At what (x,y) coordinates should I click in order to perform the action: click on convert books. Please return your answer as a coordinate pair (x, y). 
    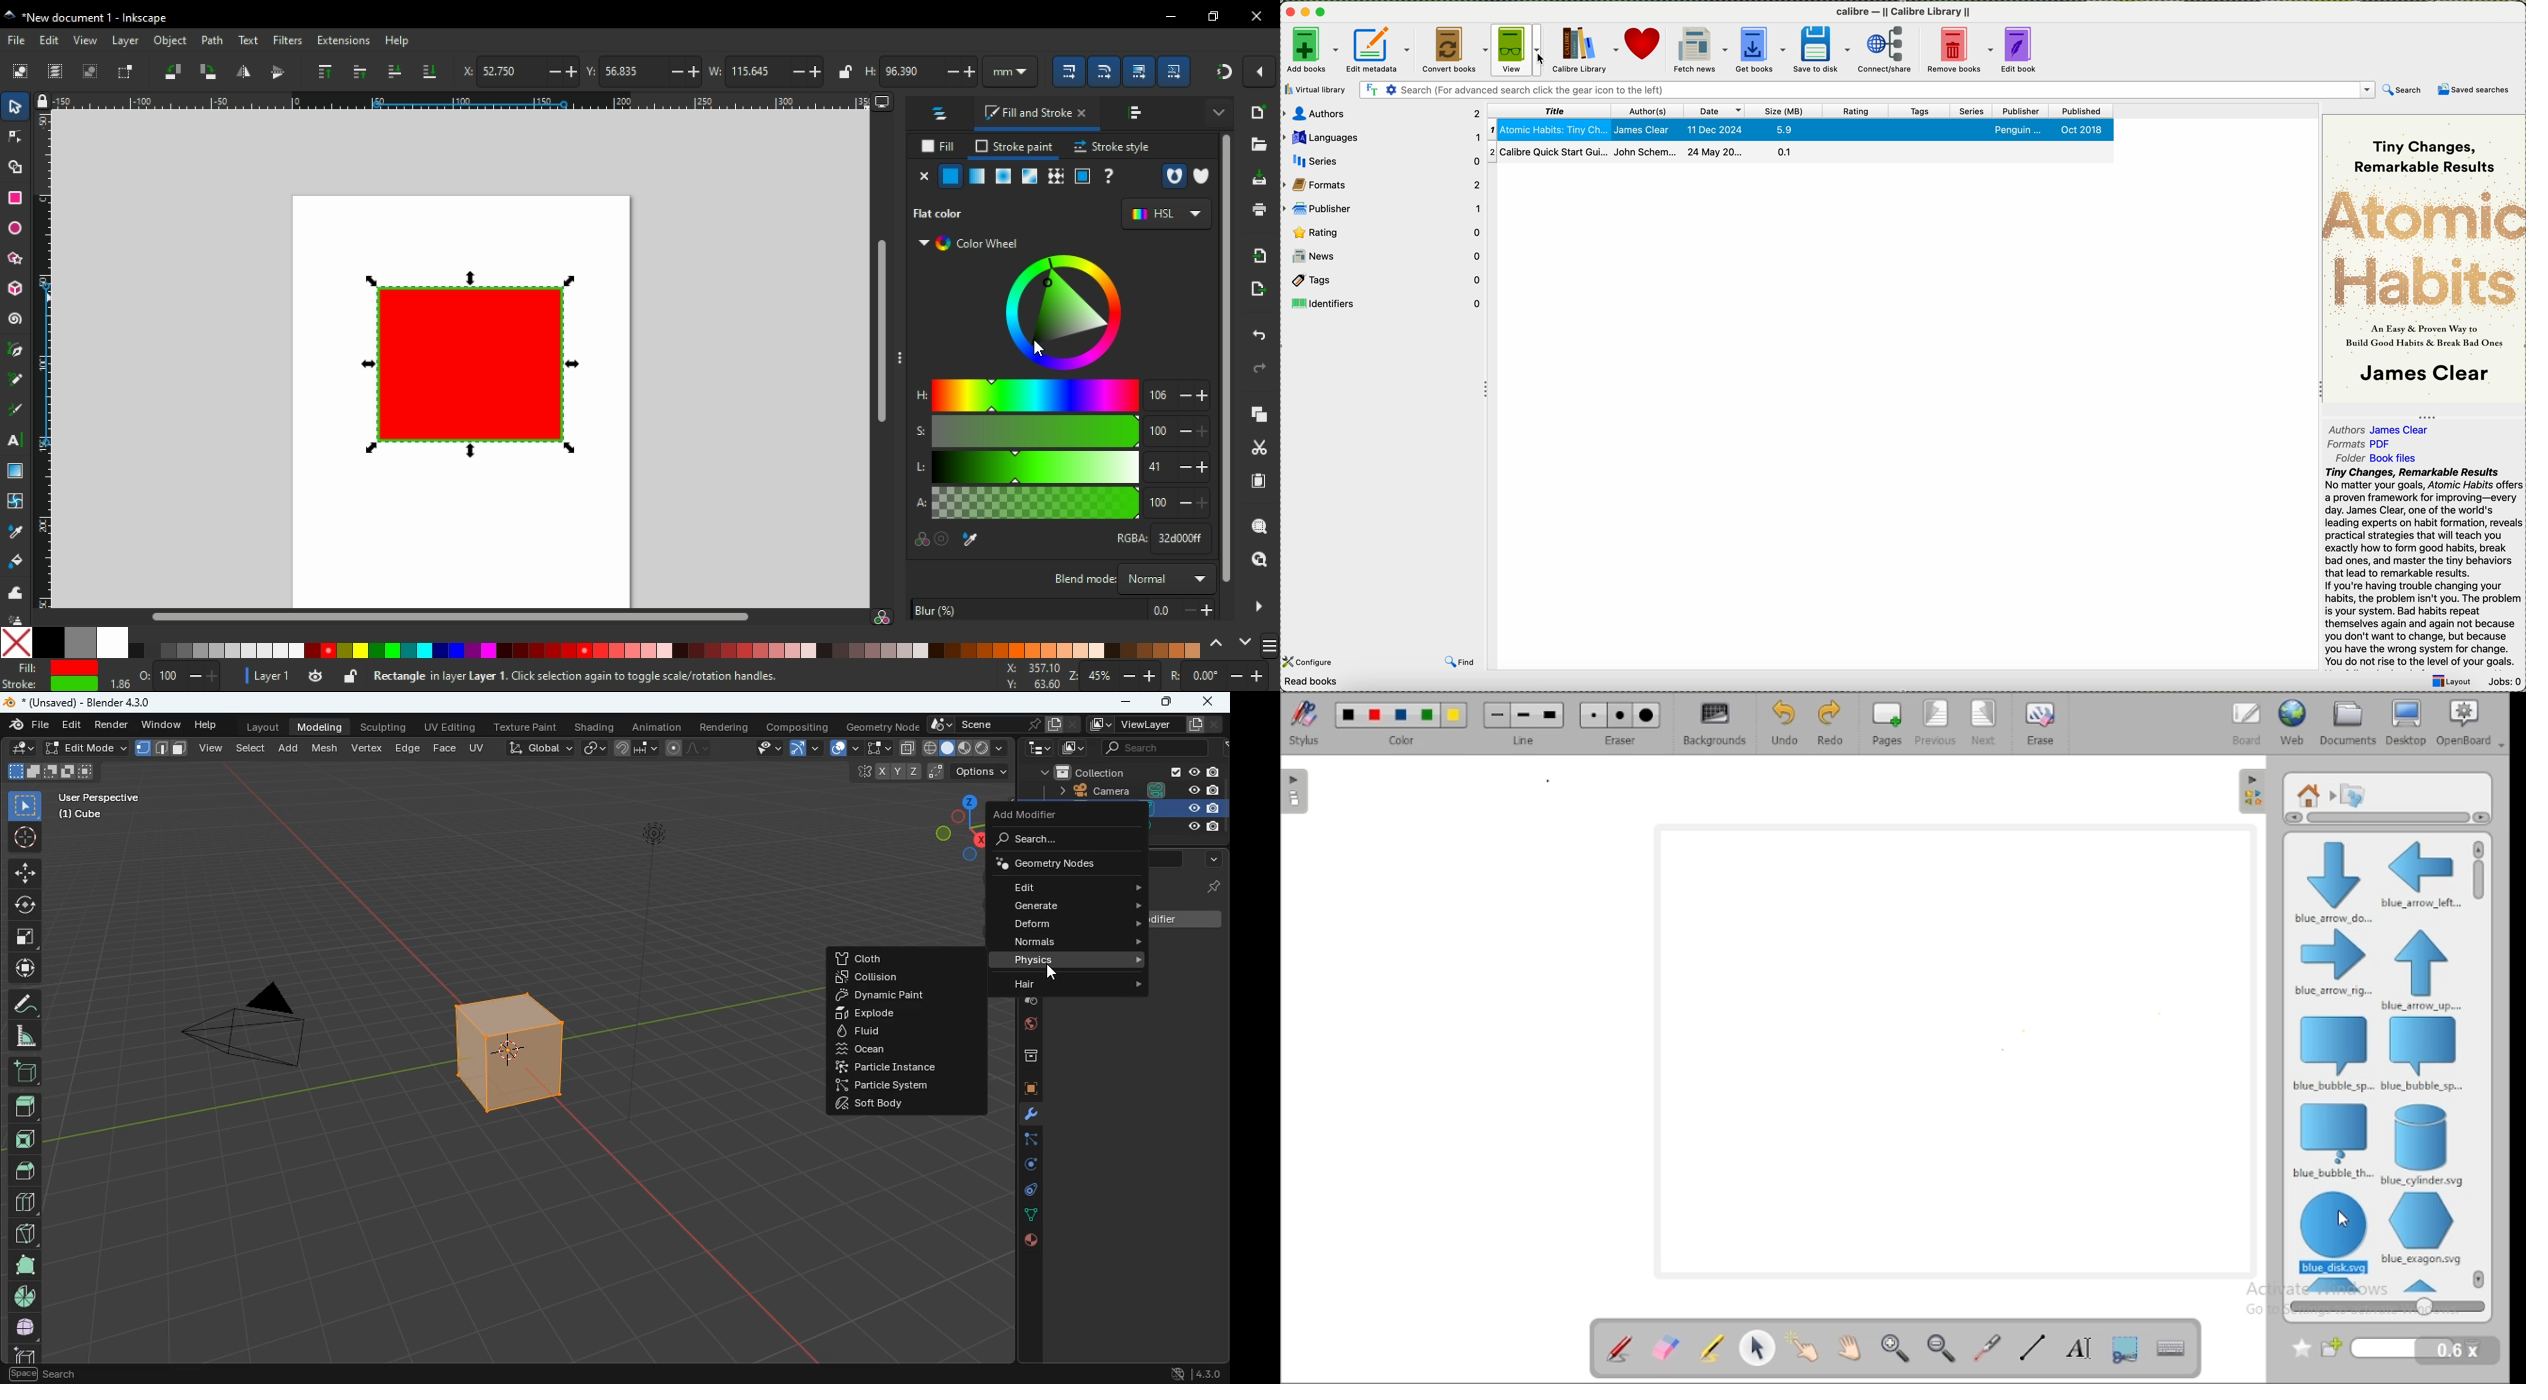
    Looking at the image, I should click on (1456, 50).